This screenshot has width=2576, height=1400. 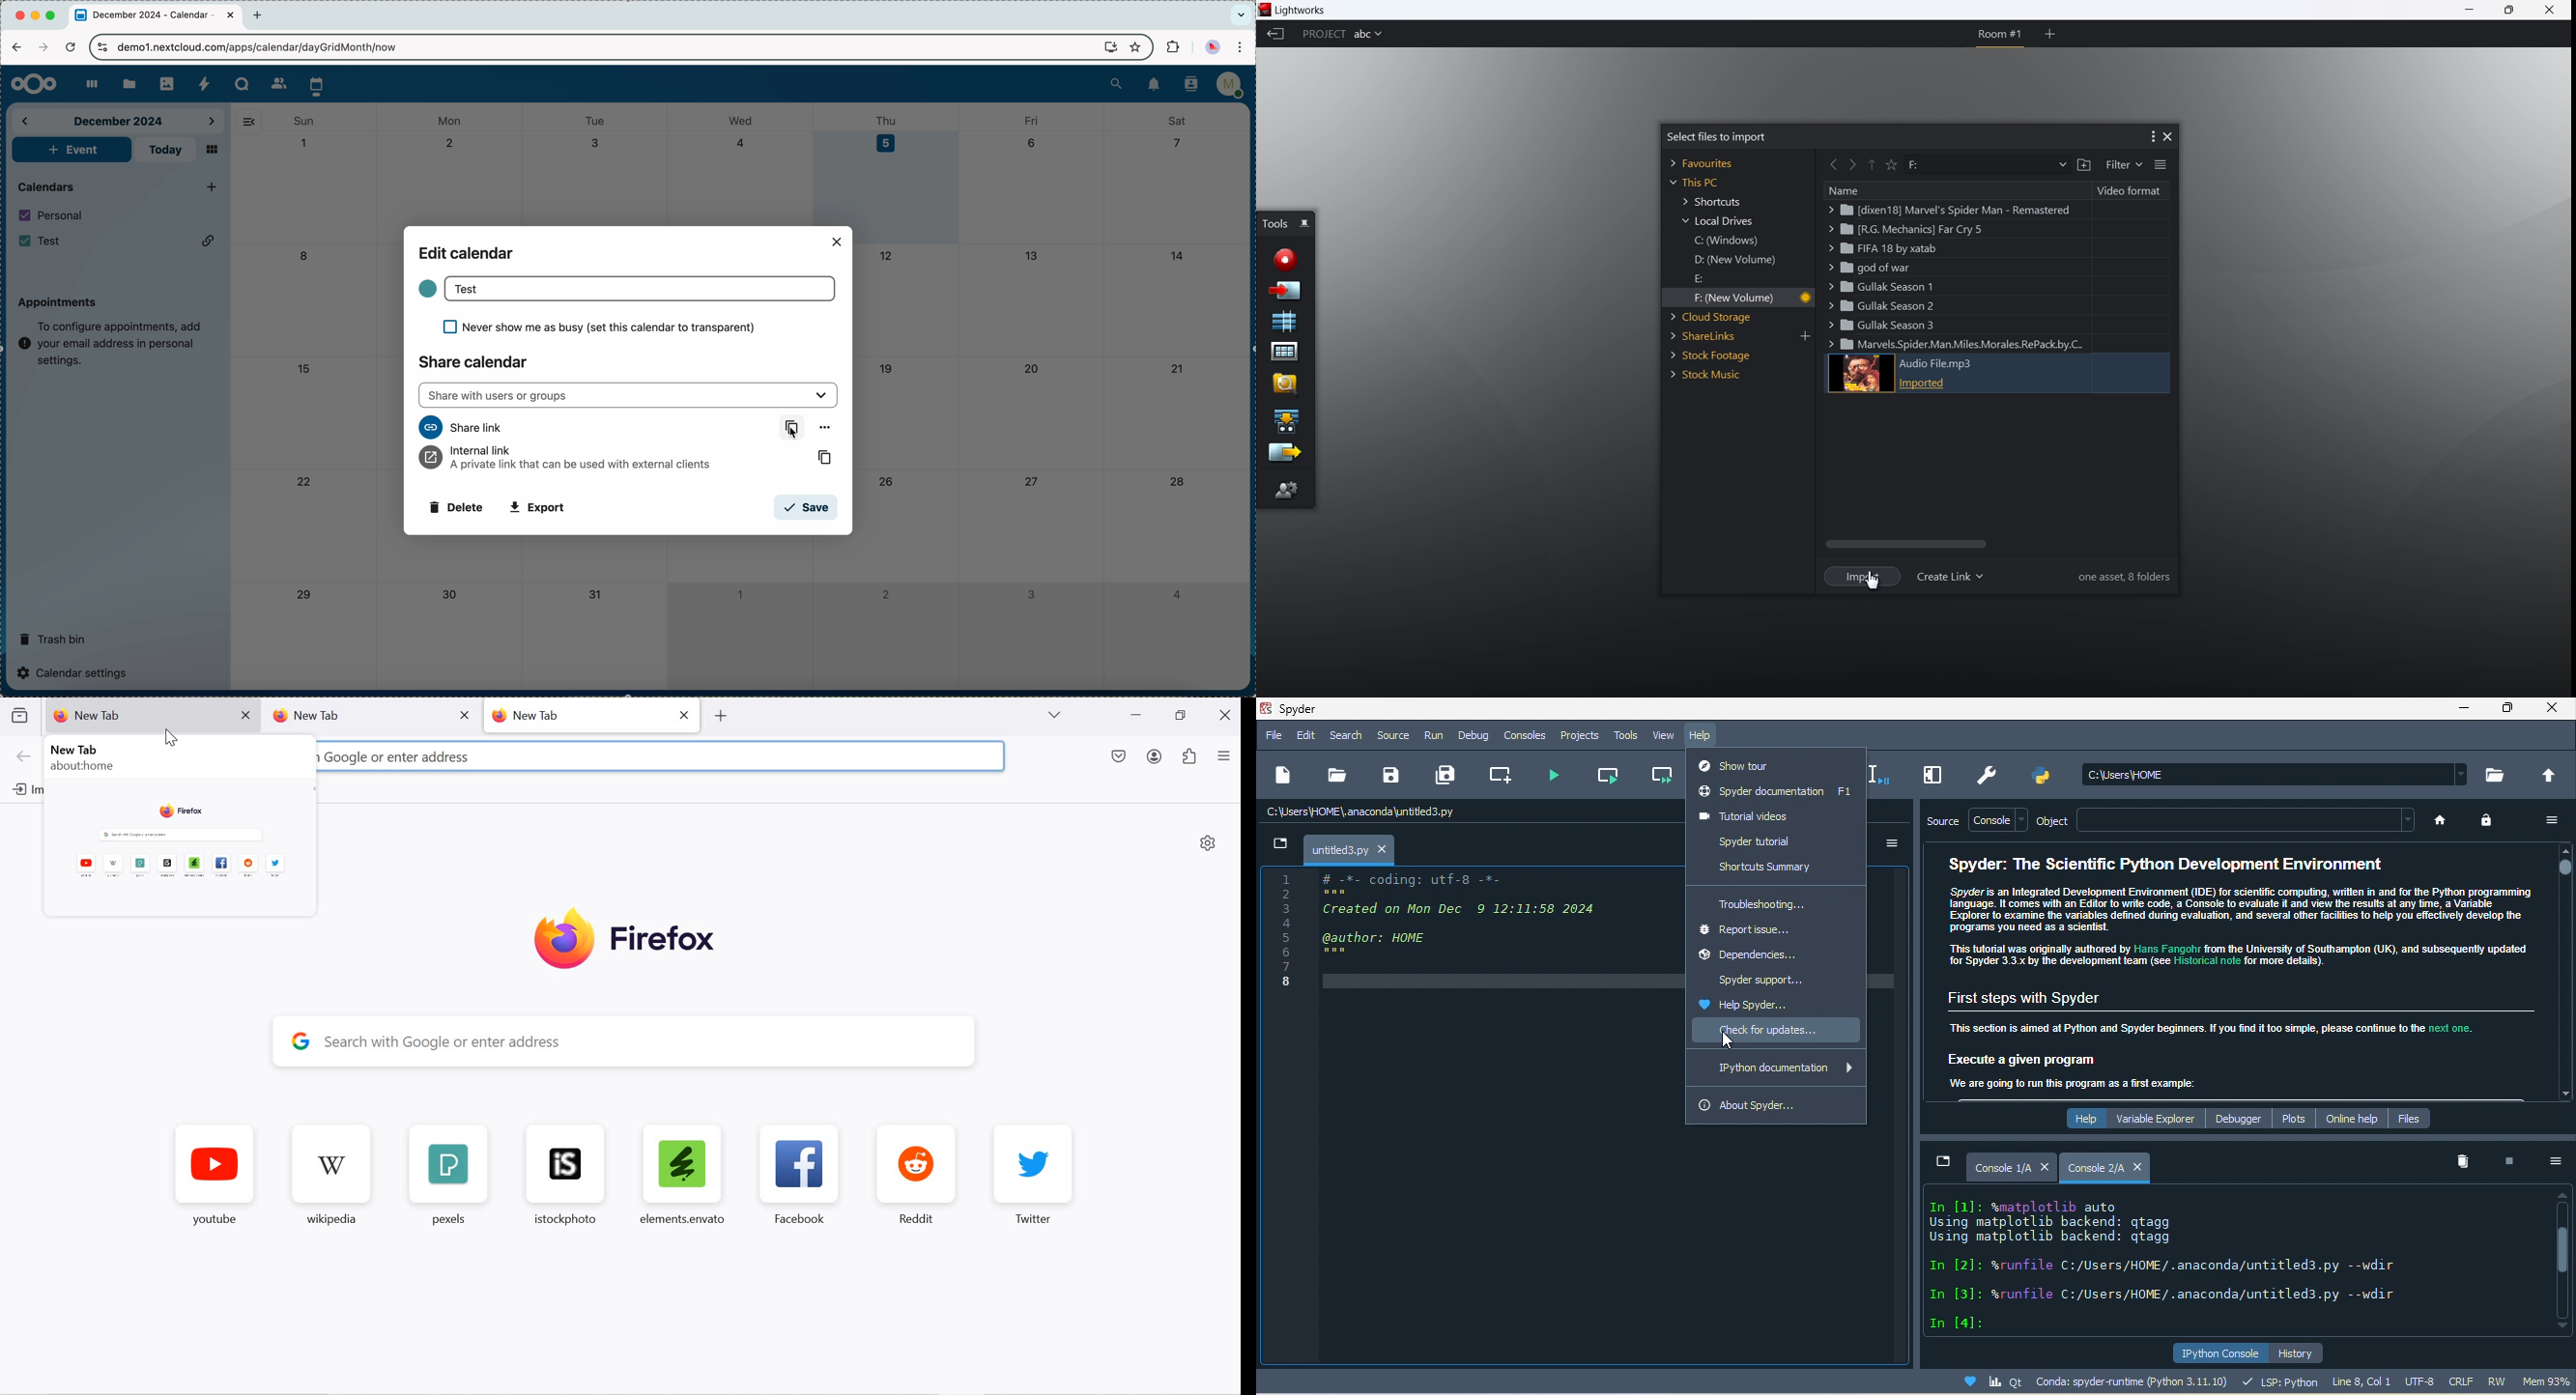 I want to click on 3, so click(x=597, y=143).